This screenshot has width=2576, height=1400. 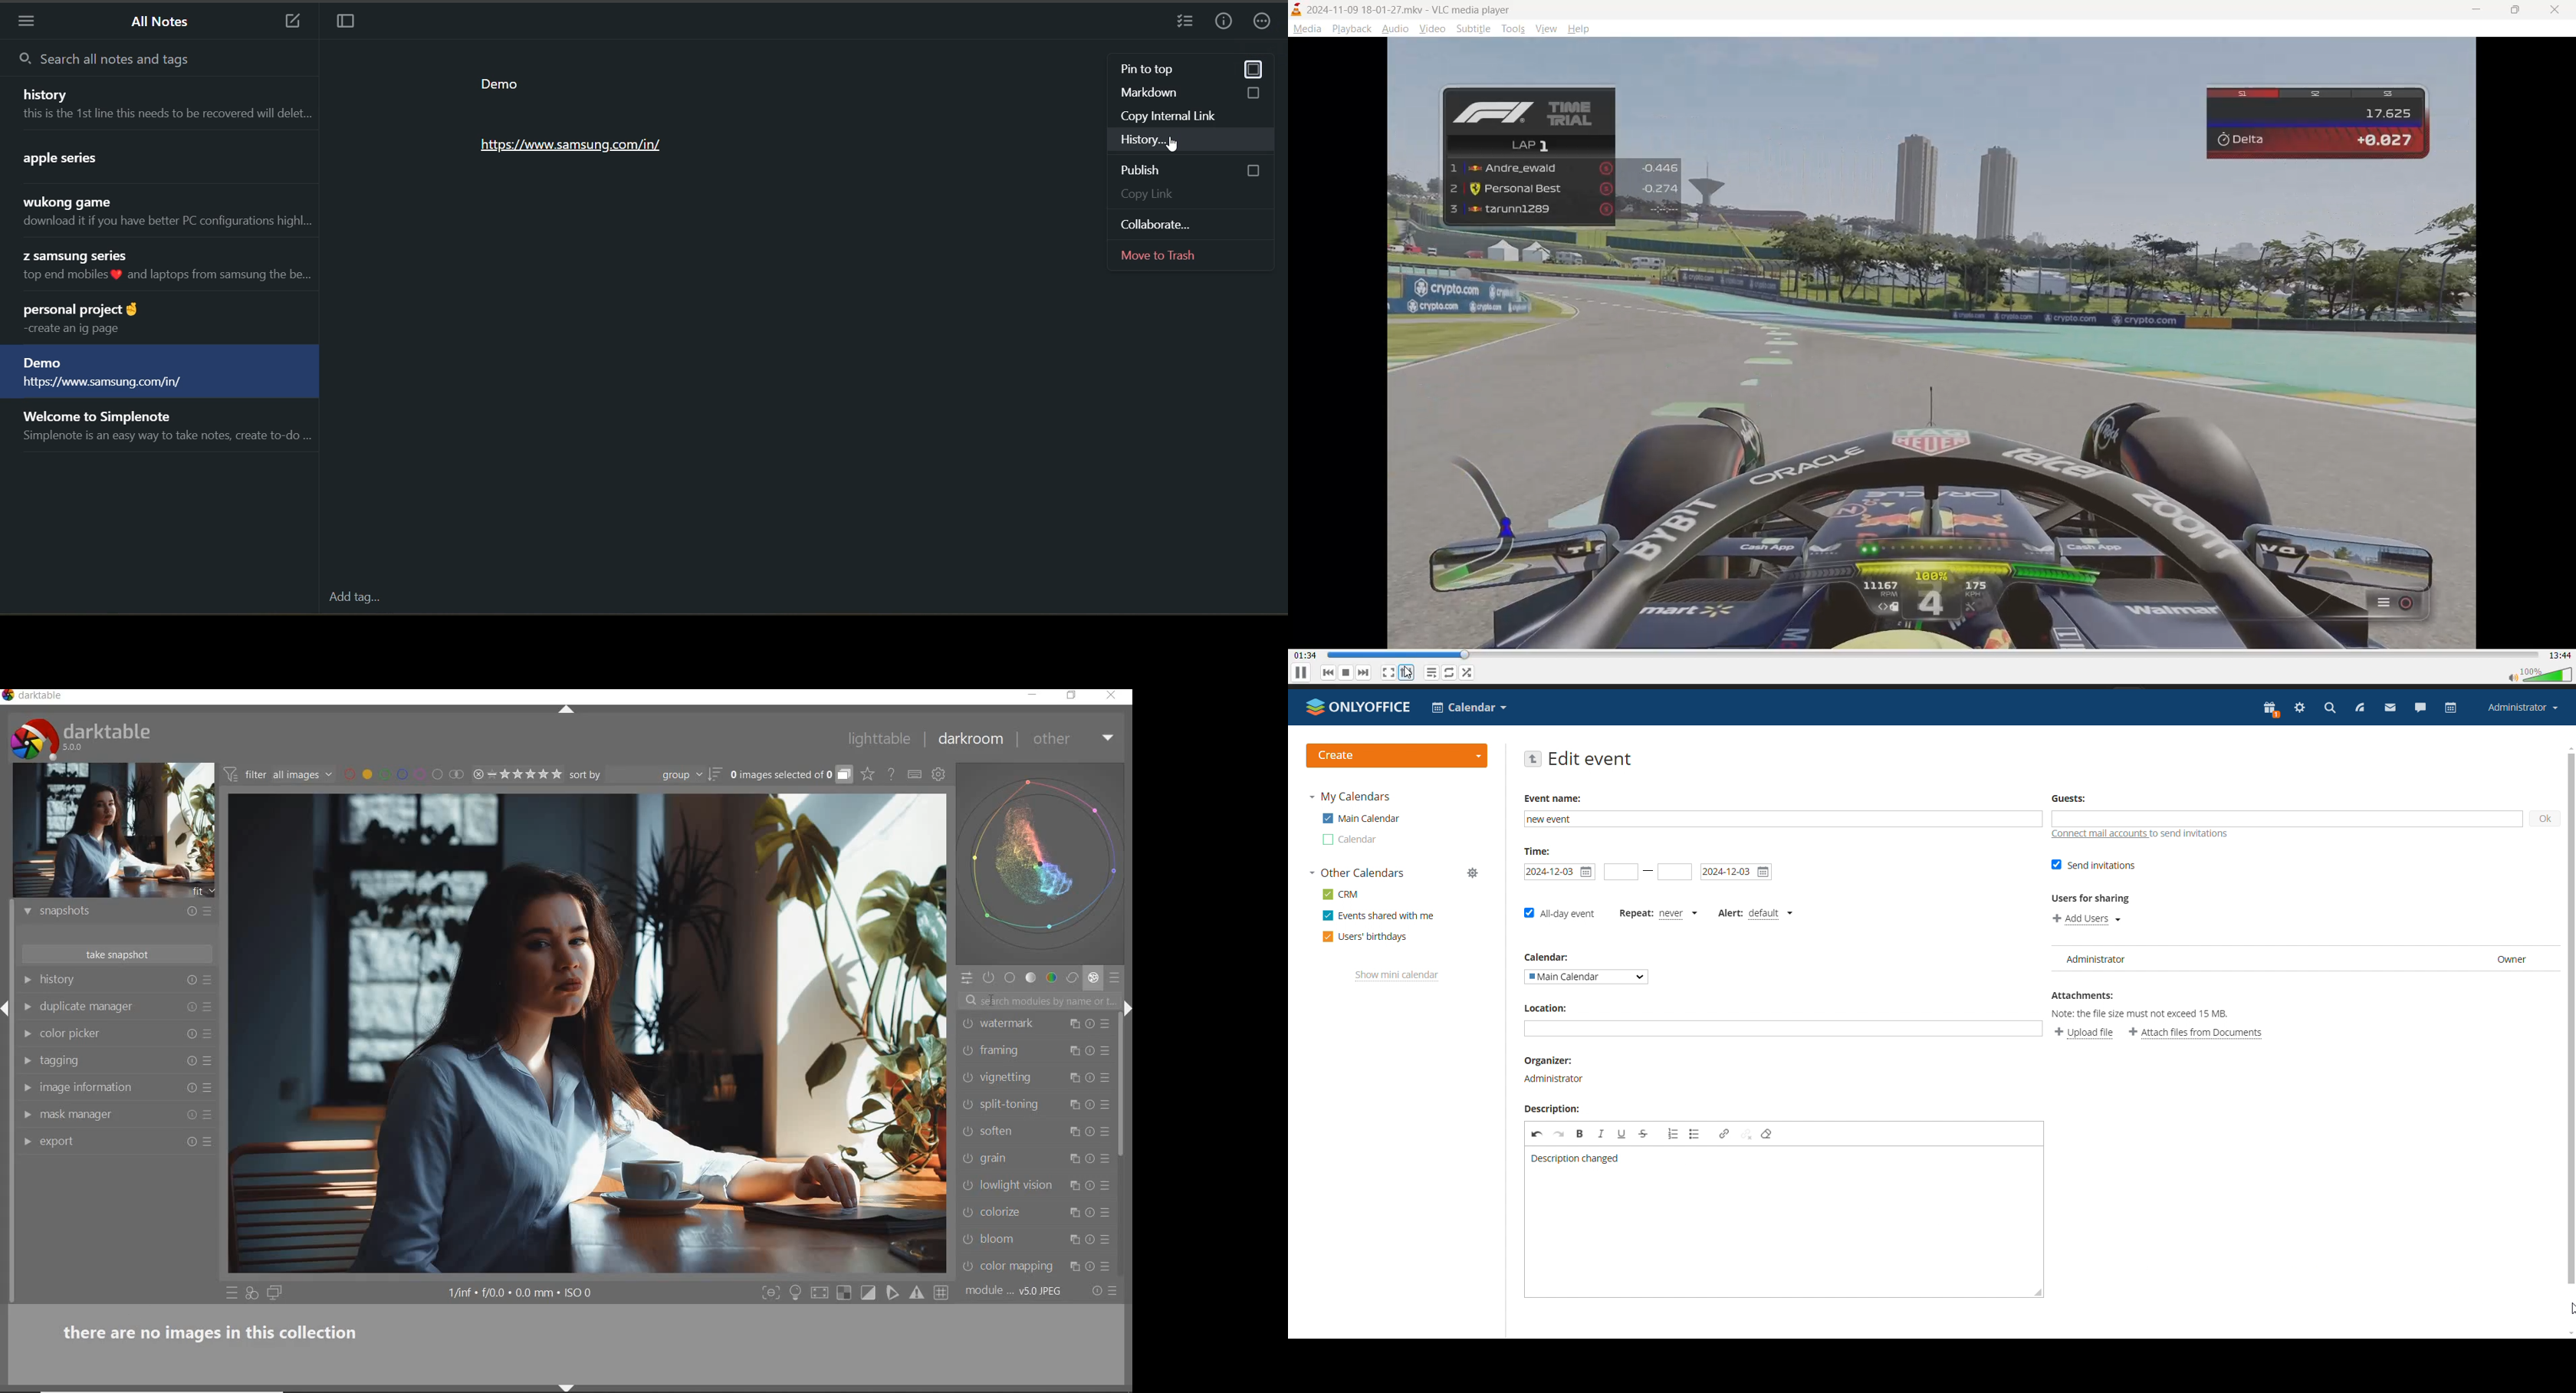 I want to click on set keyboard shortcuts, so click(x=915, y=774).